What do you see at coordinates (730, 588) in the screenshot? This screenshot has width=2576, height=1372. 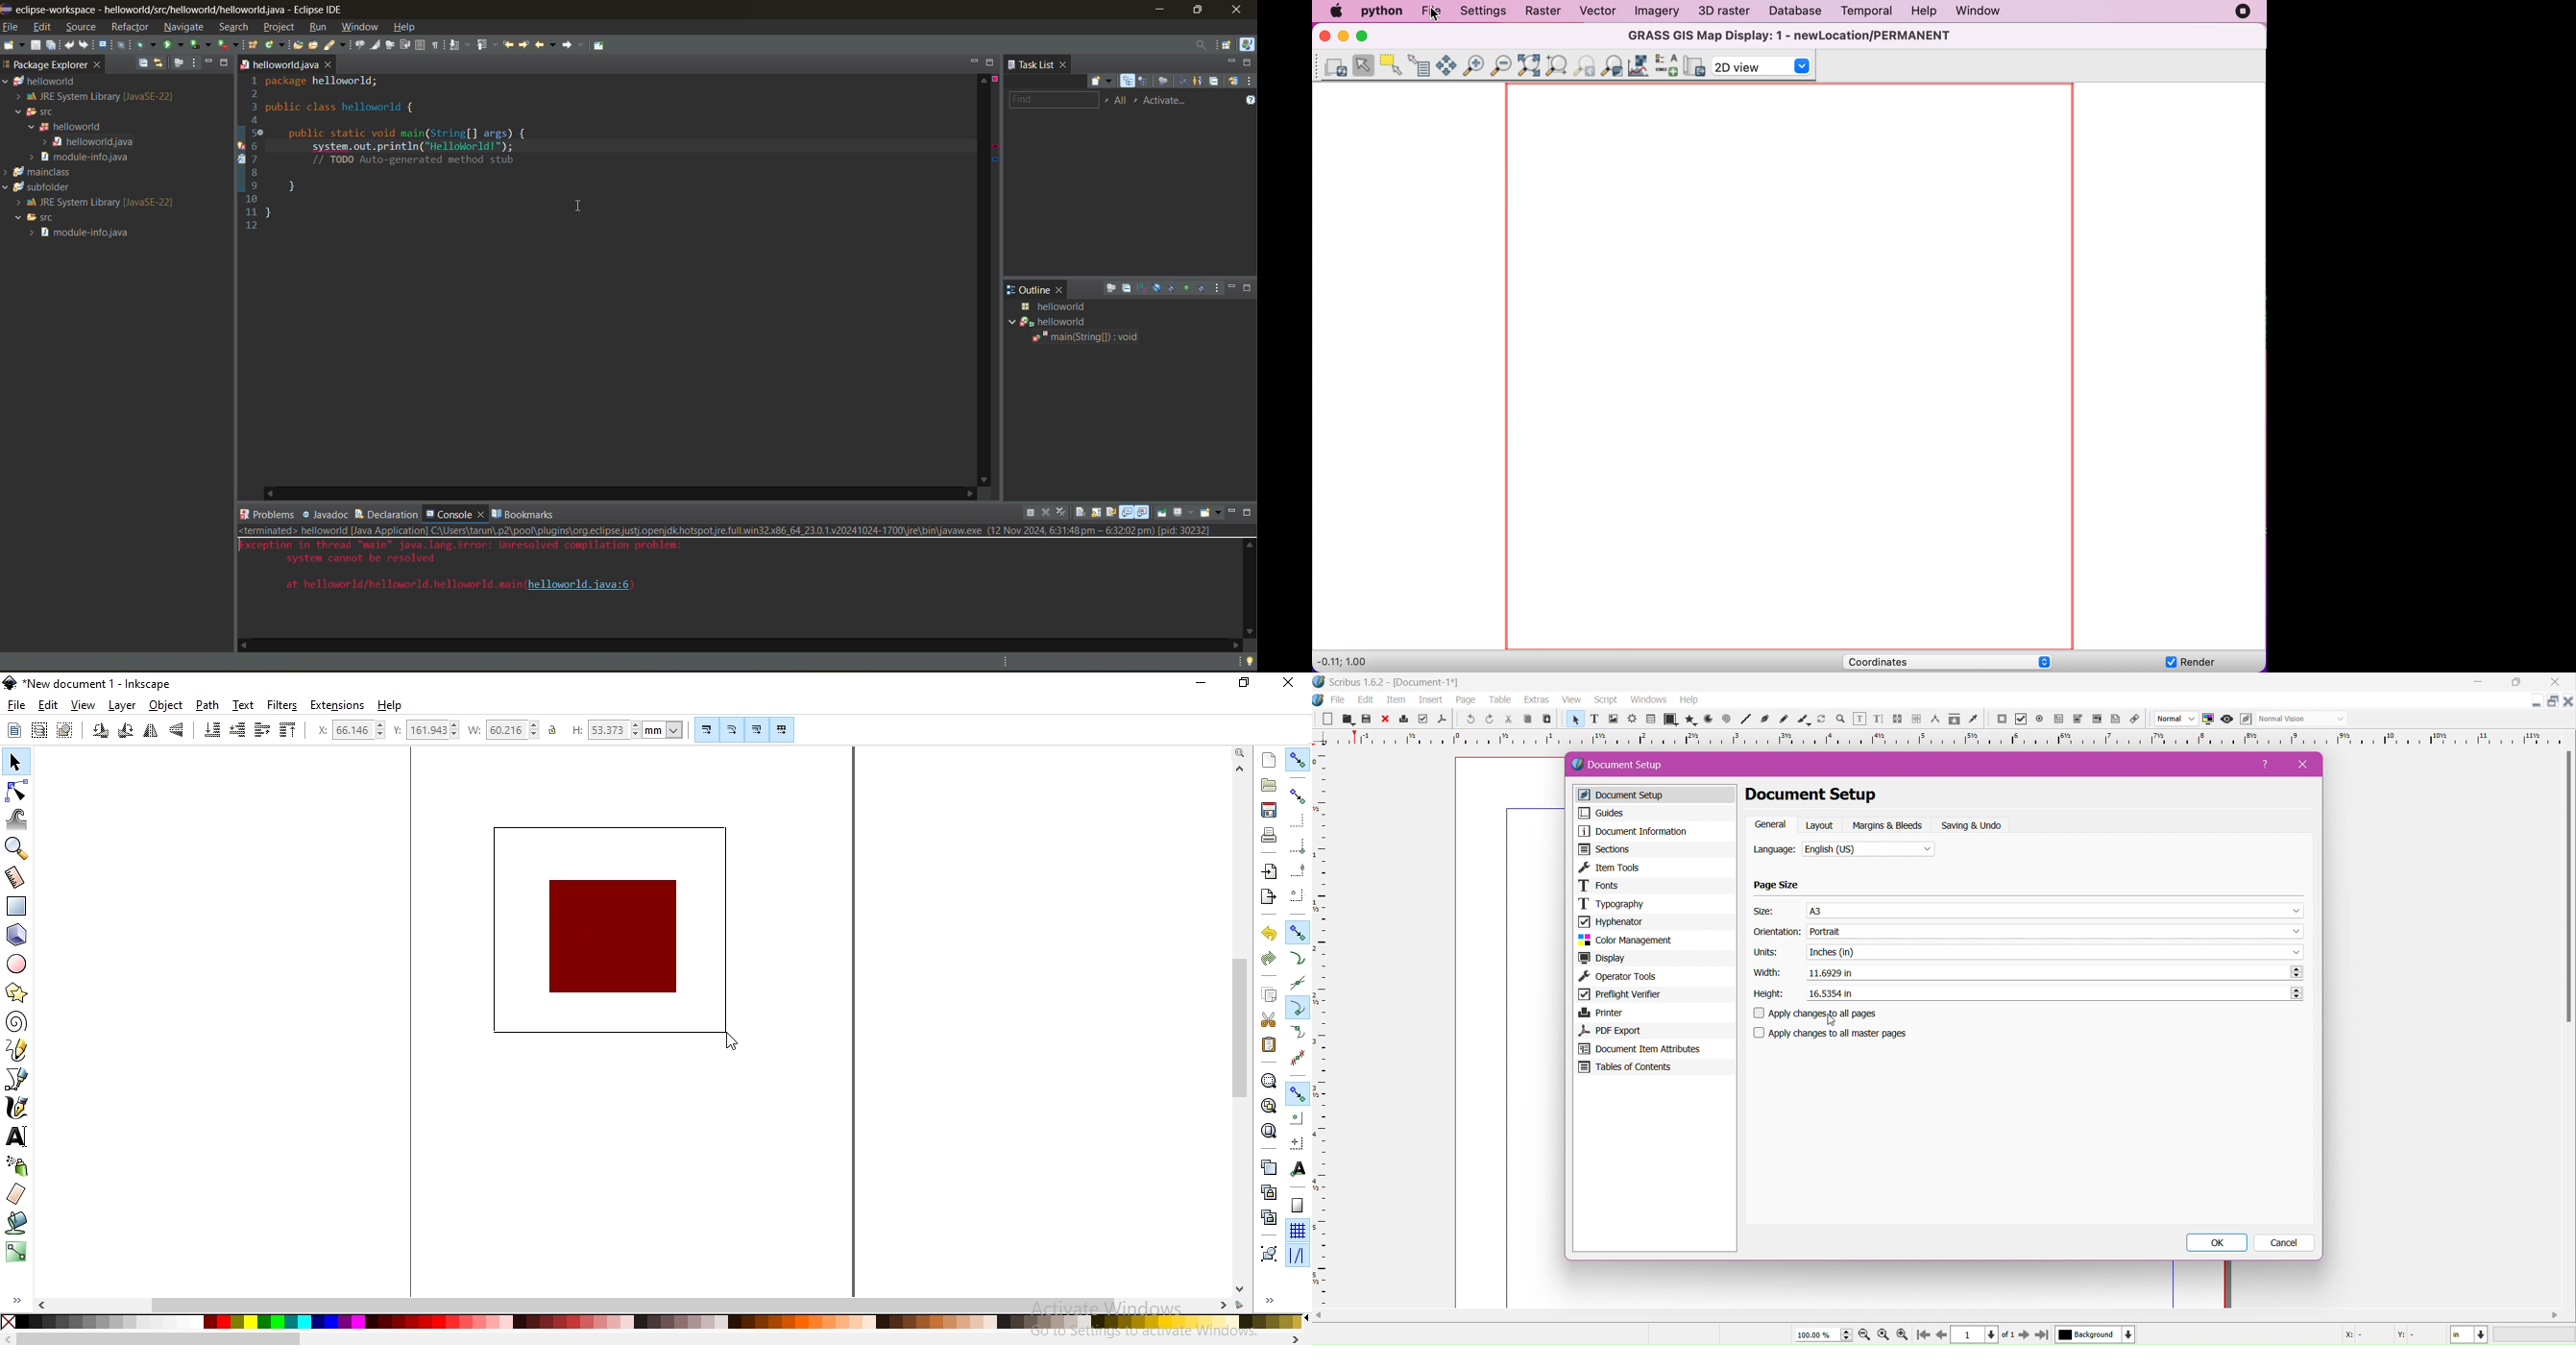 I see `code- <terminated> helloworld [Java Application] C:\Users\tarun\.p2\pool\plugins\org.eclipse,justj.openjdk.hotspot,re.full.win32.x86_64_23.0.1.v20241024-1700\jre\bin\javaw.exe (12 Nov 2024, 6:31:48pm — 6:32:02 pm) [pid: 30232]Xception in thread "main" java.lang.Error: Unresolved compilation problem:system cannot be resolvedat helloworld/helloworld.hellowor1d. main (helloworld. java:6)` at bounding box center [730, 588].